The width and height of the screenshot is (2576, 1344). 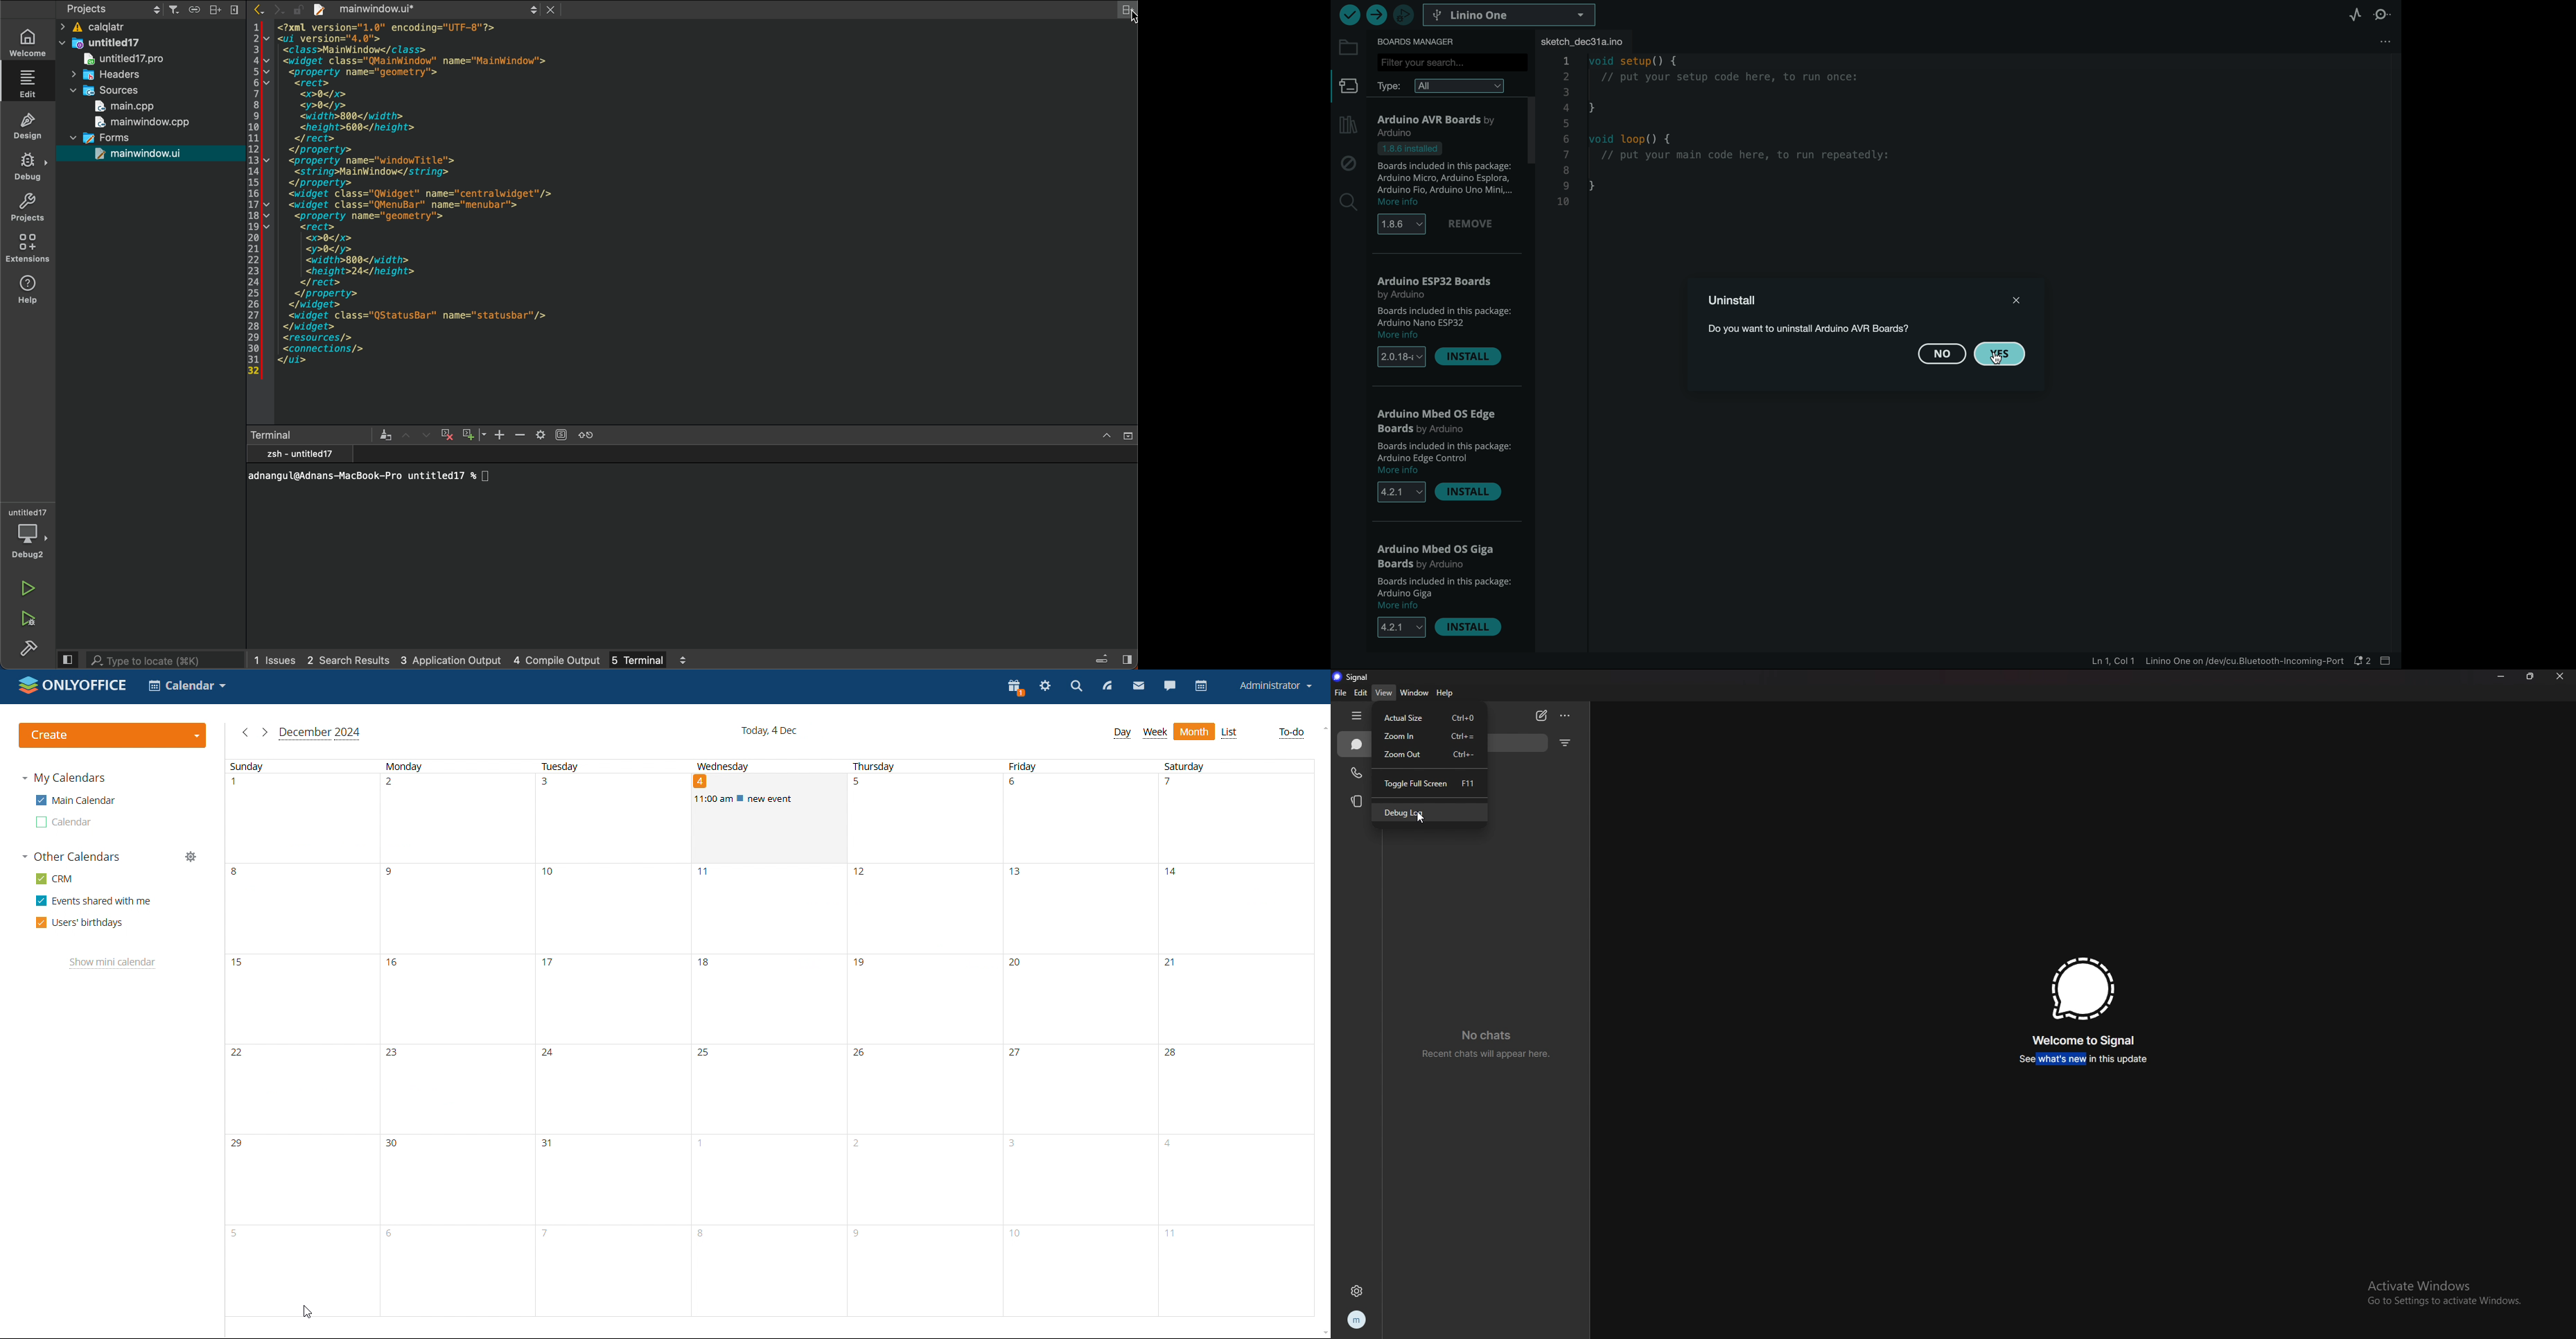 I want to click on description, so click(x=1444, y=451).